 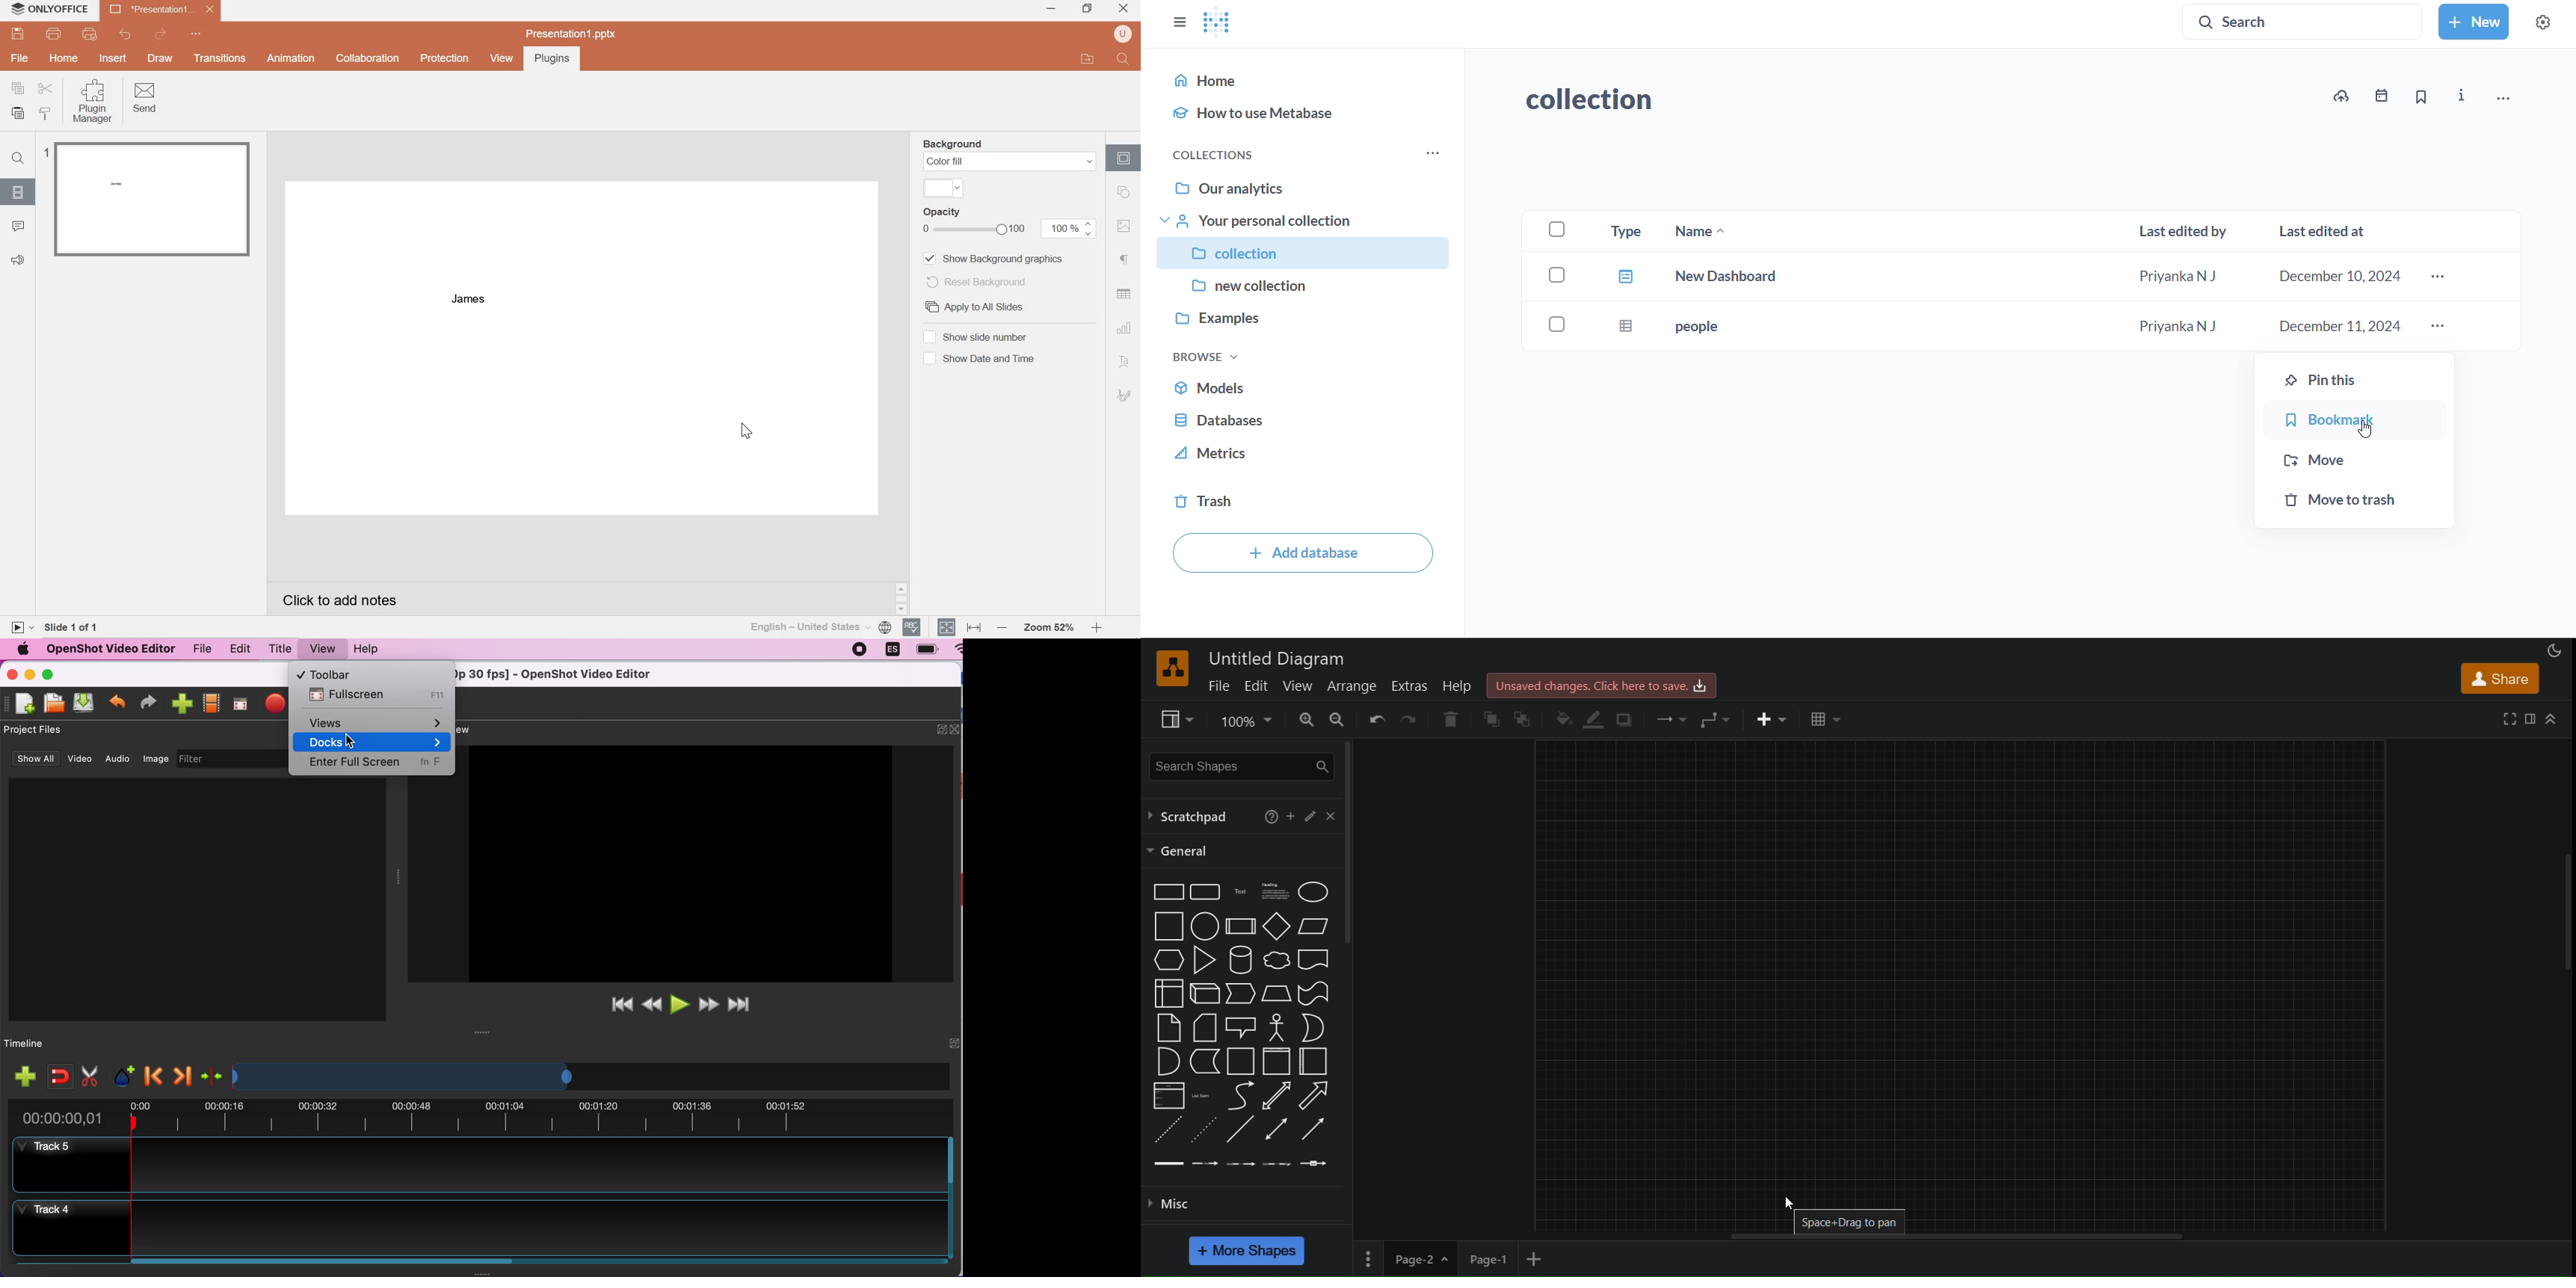 I want to click on connector with 3 labels, so click(x=1275, y=1163).